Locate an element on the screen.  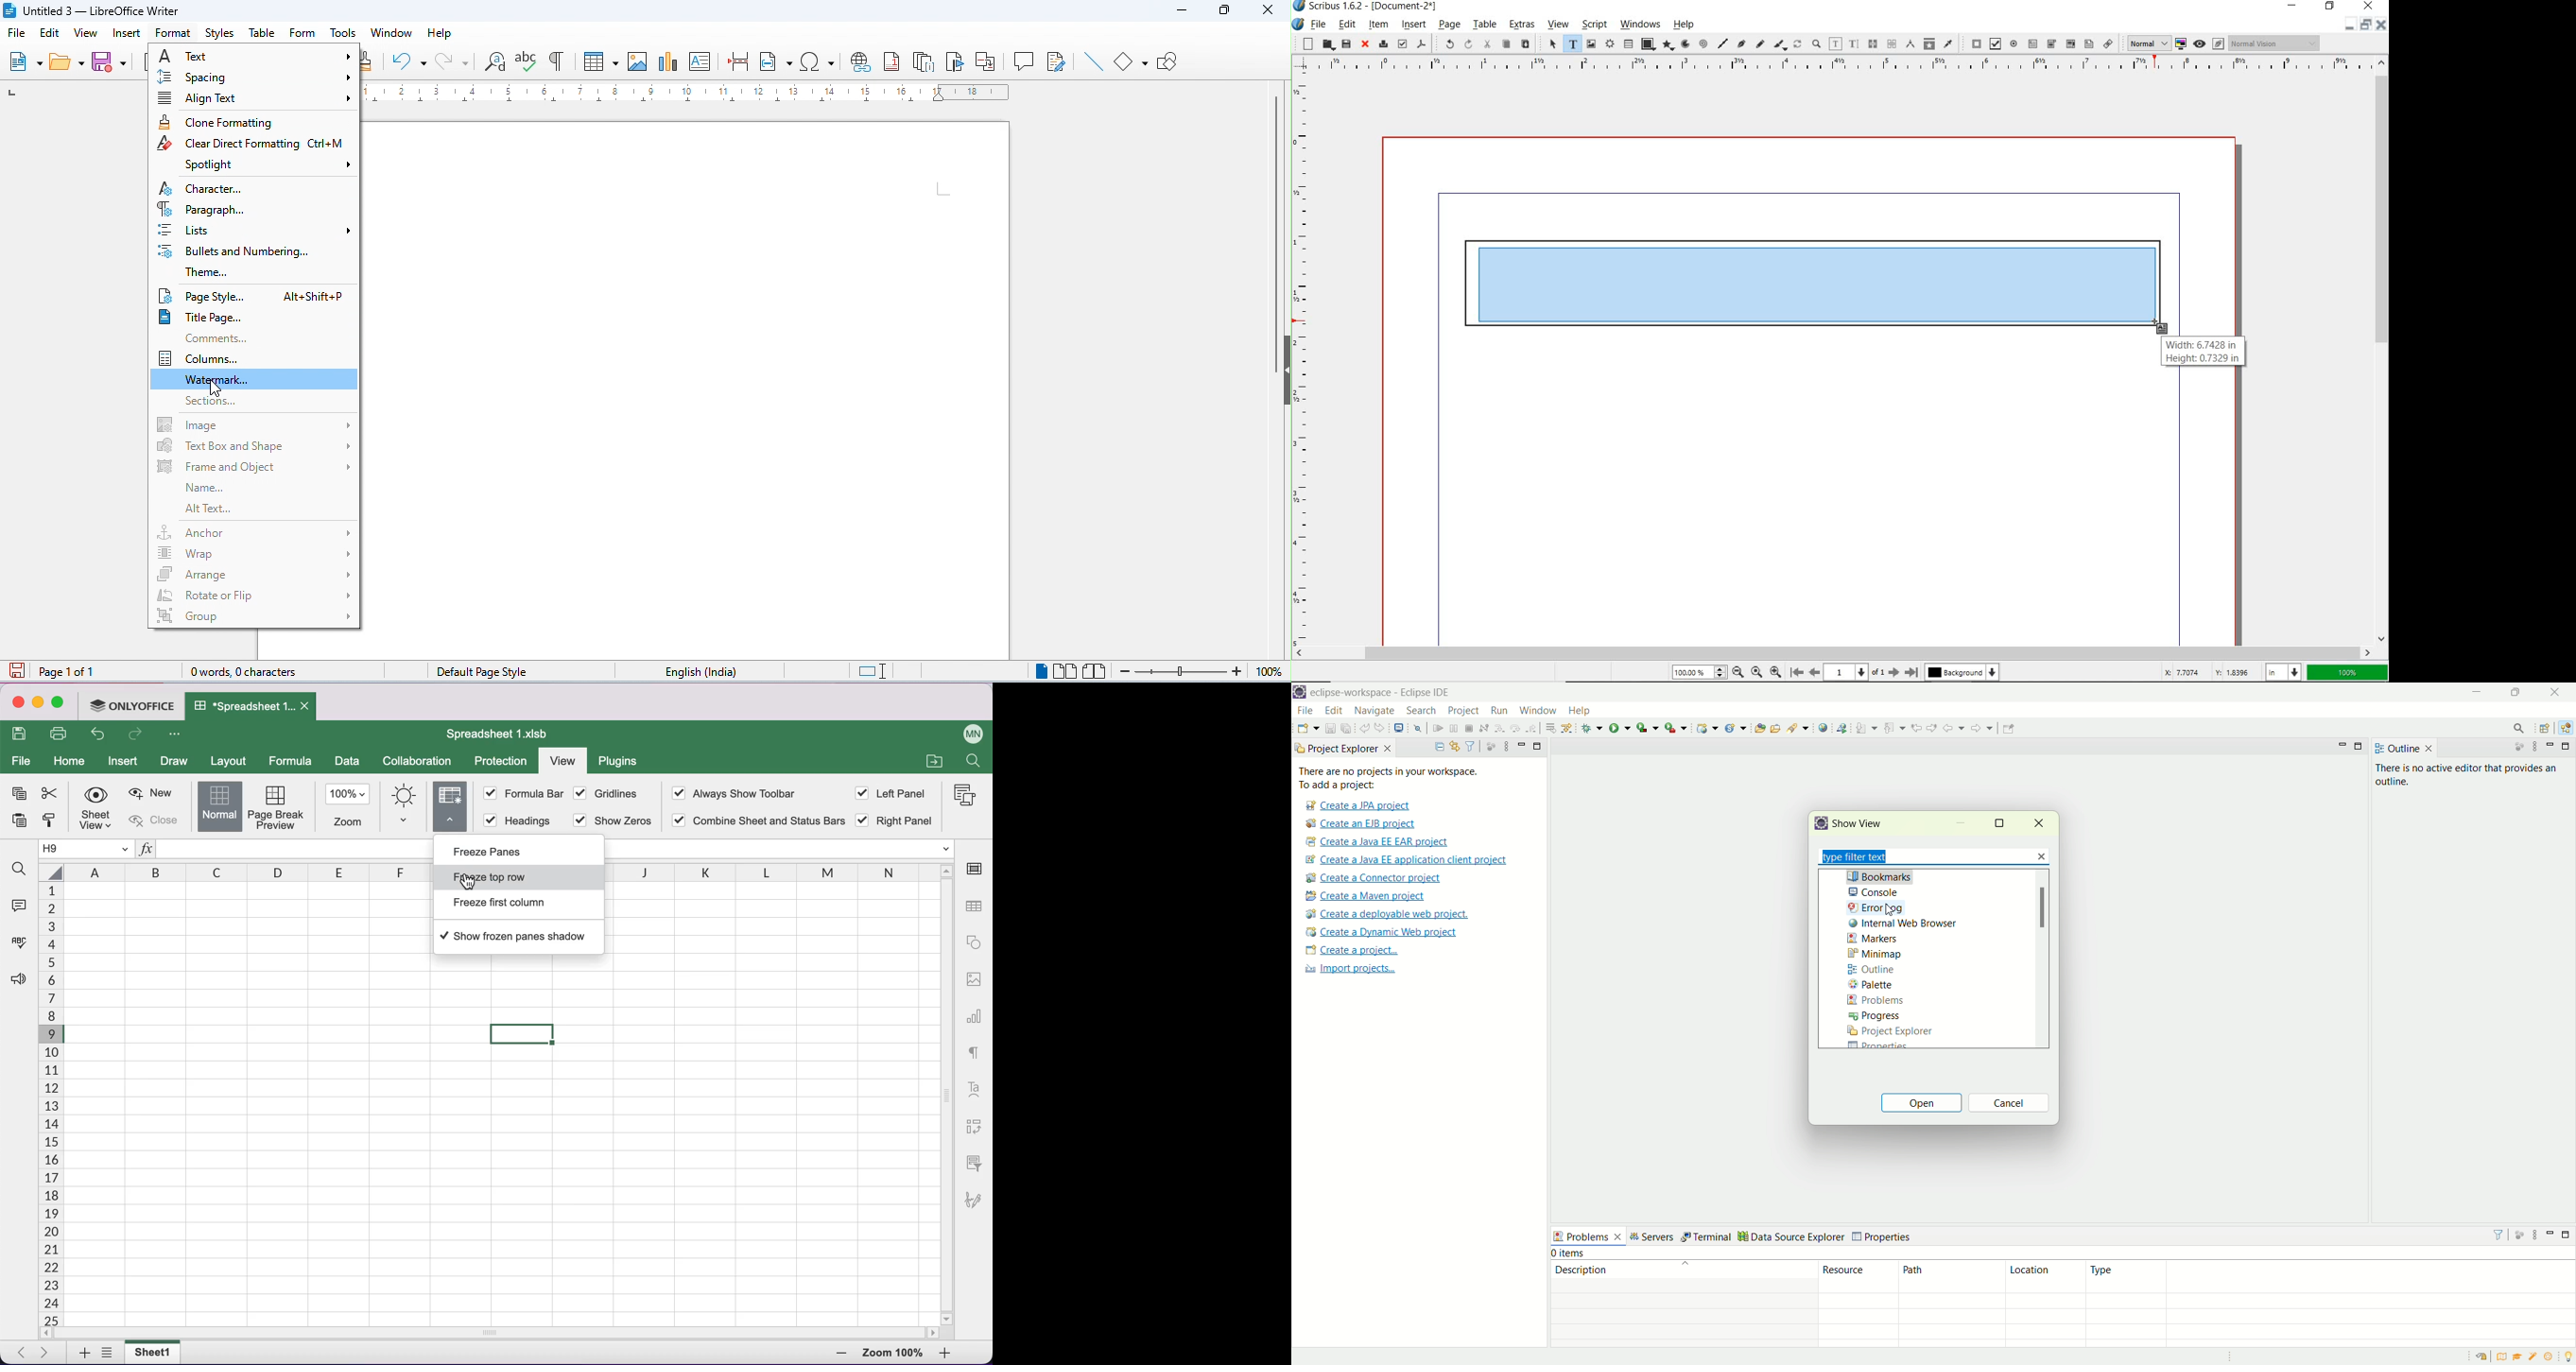
zoom is located at coordinates (892, 1353).